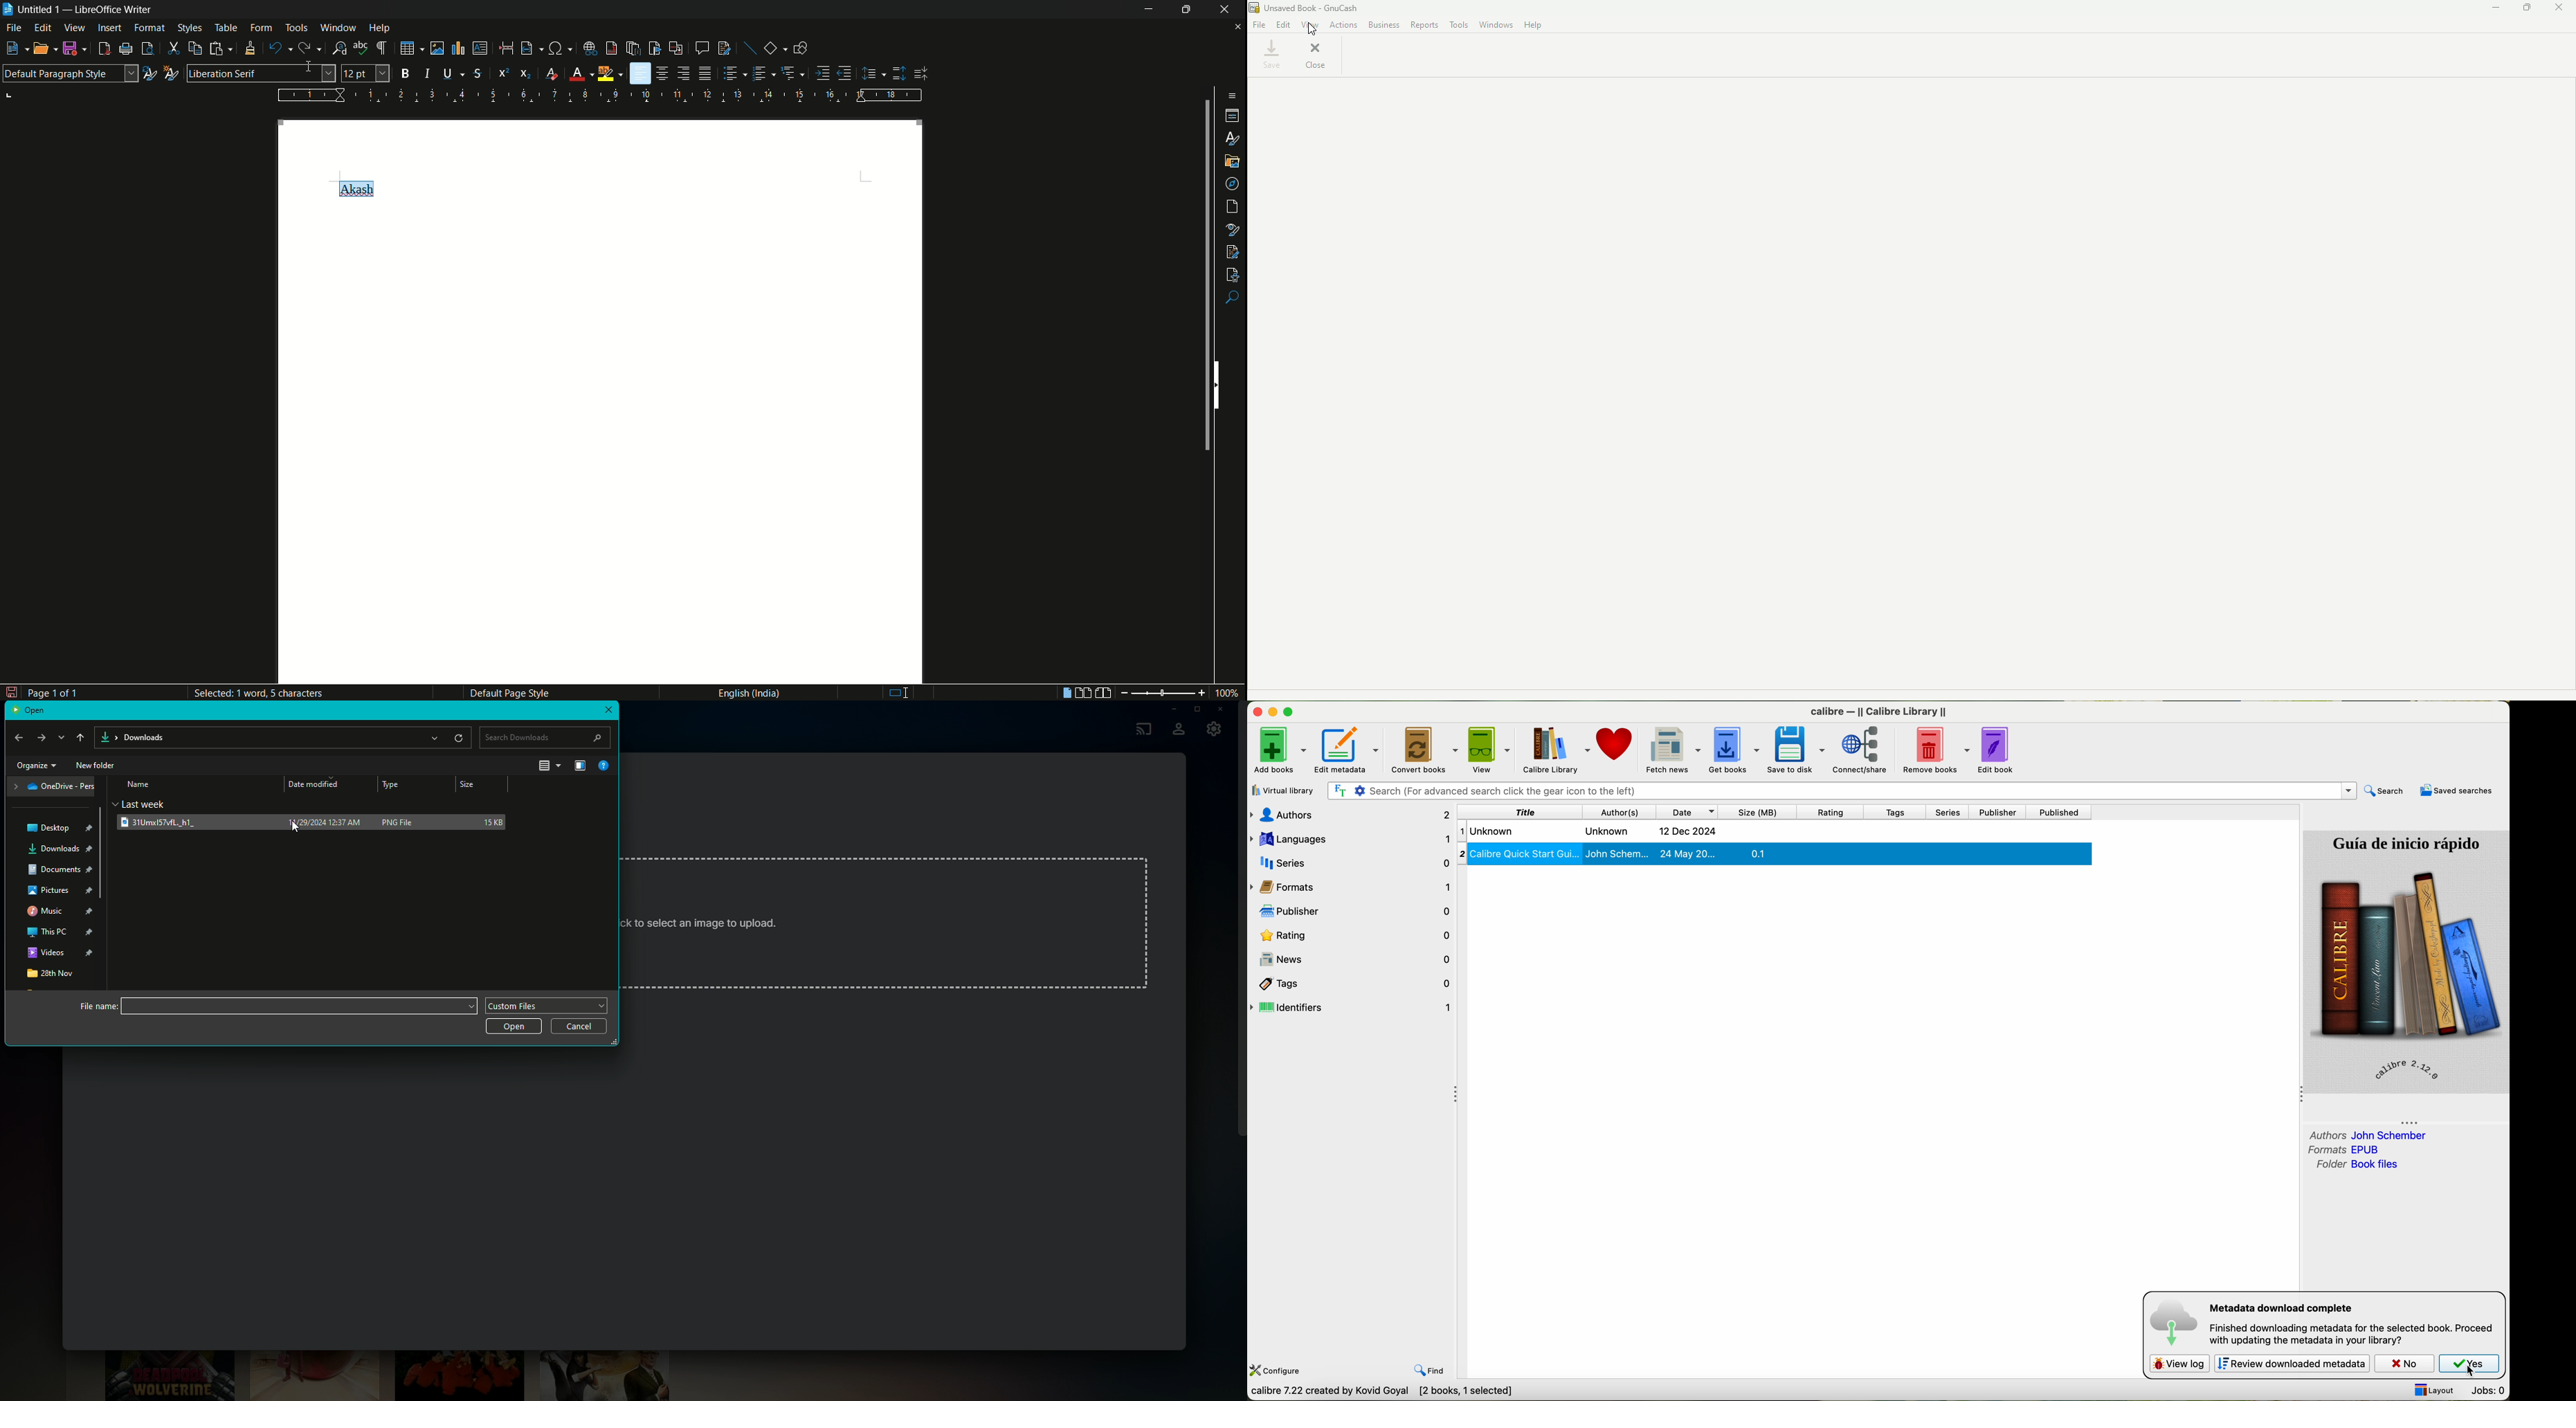 The image size is (2576, 1428). I want to click on accessibility check, so click(1233, 273).